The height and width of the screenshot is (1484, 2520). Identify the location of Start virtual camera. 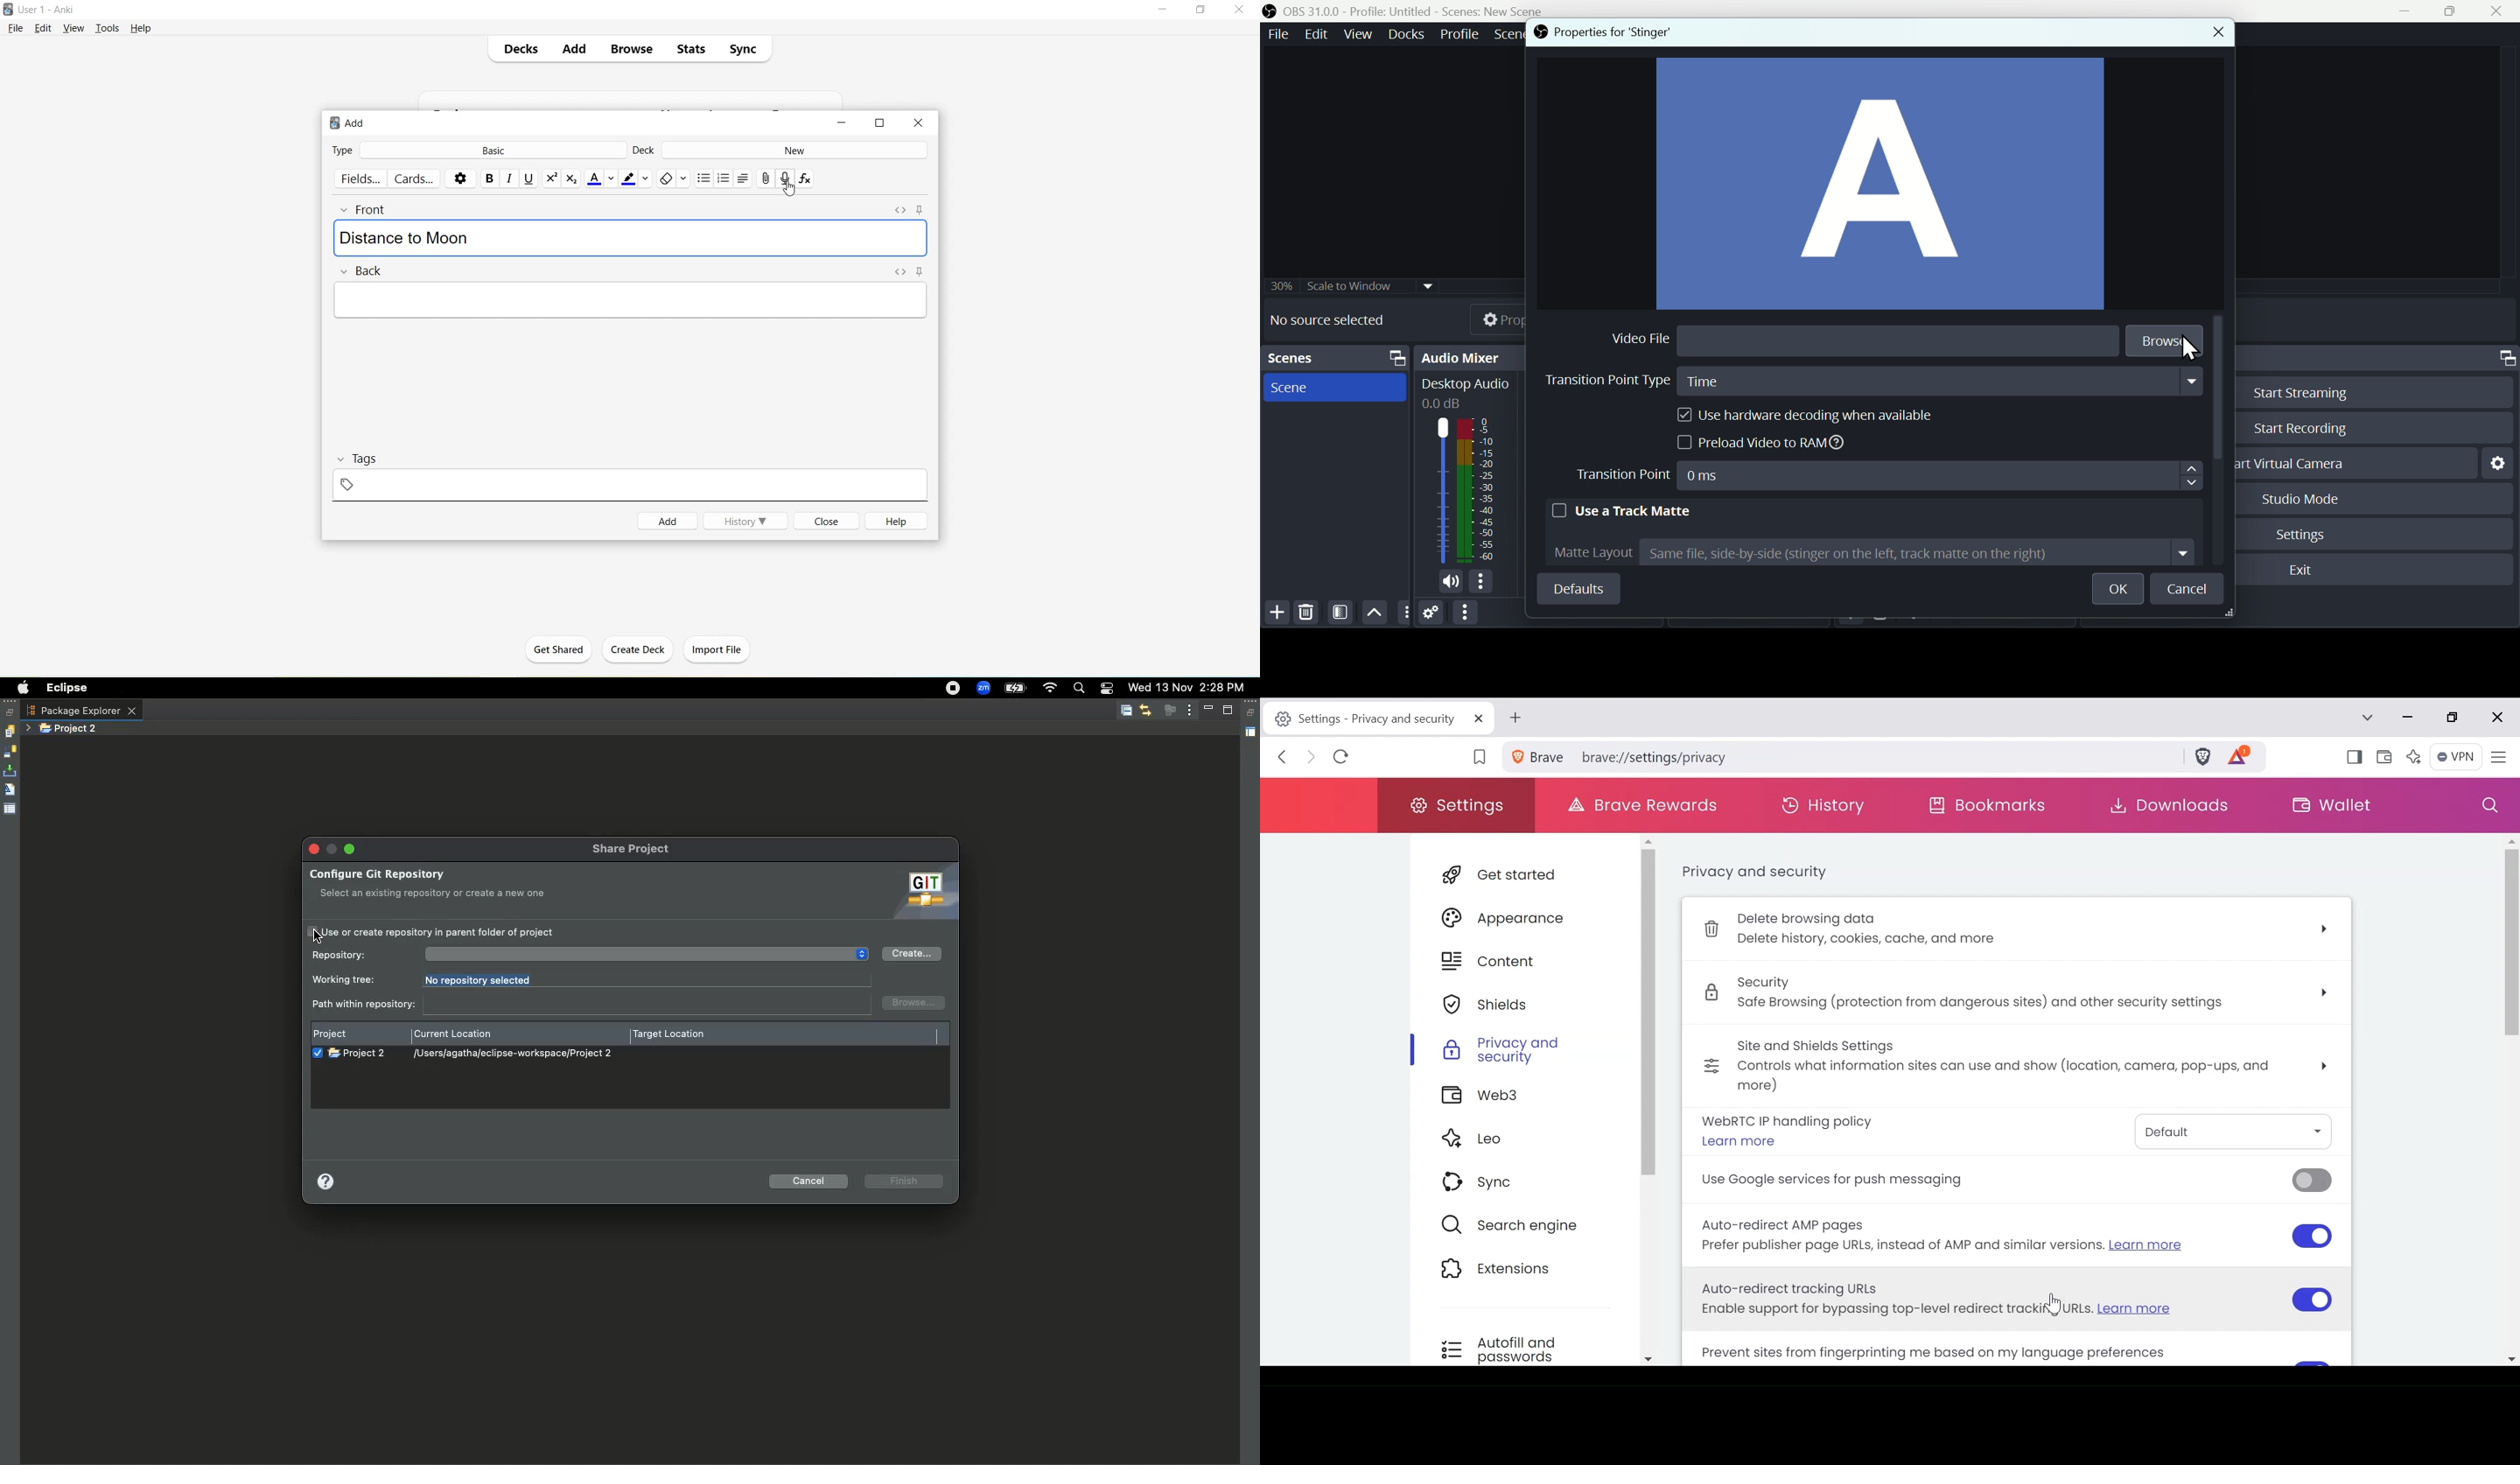
(2298, 463).